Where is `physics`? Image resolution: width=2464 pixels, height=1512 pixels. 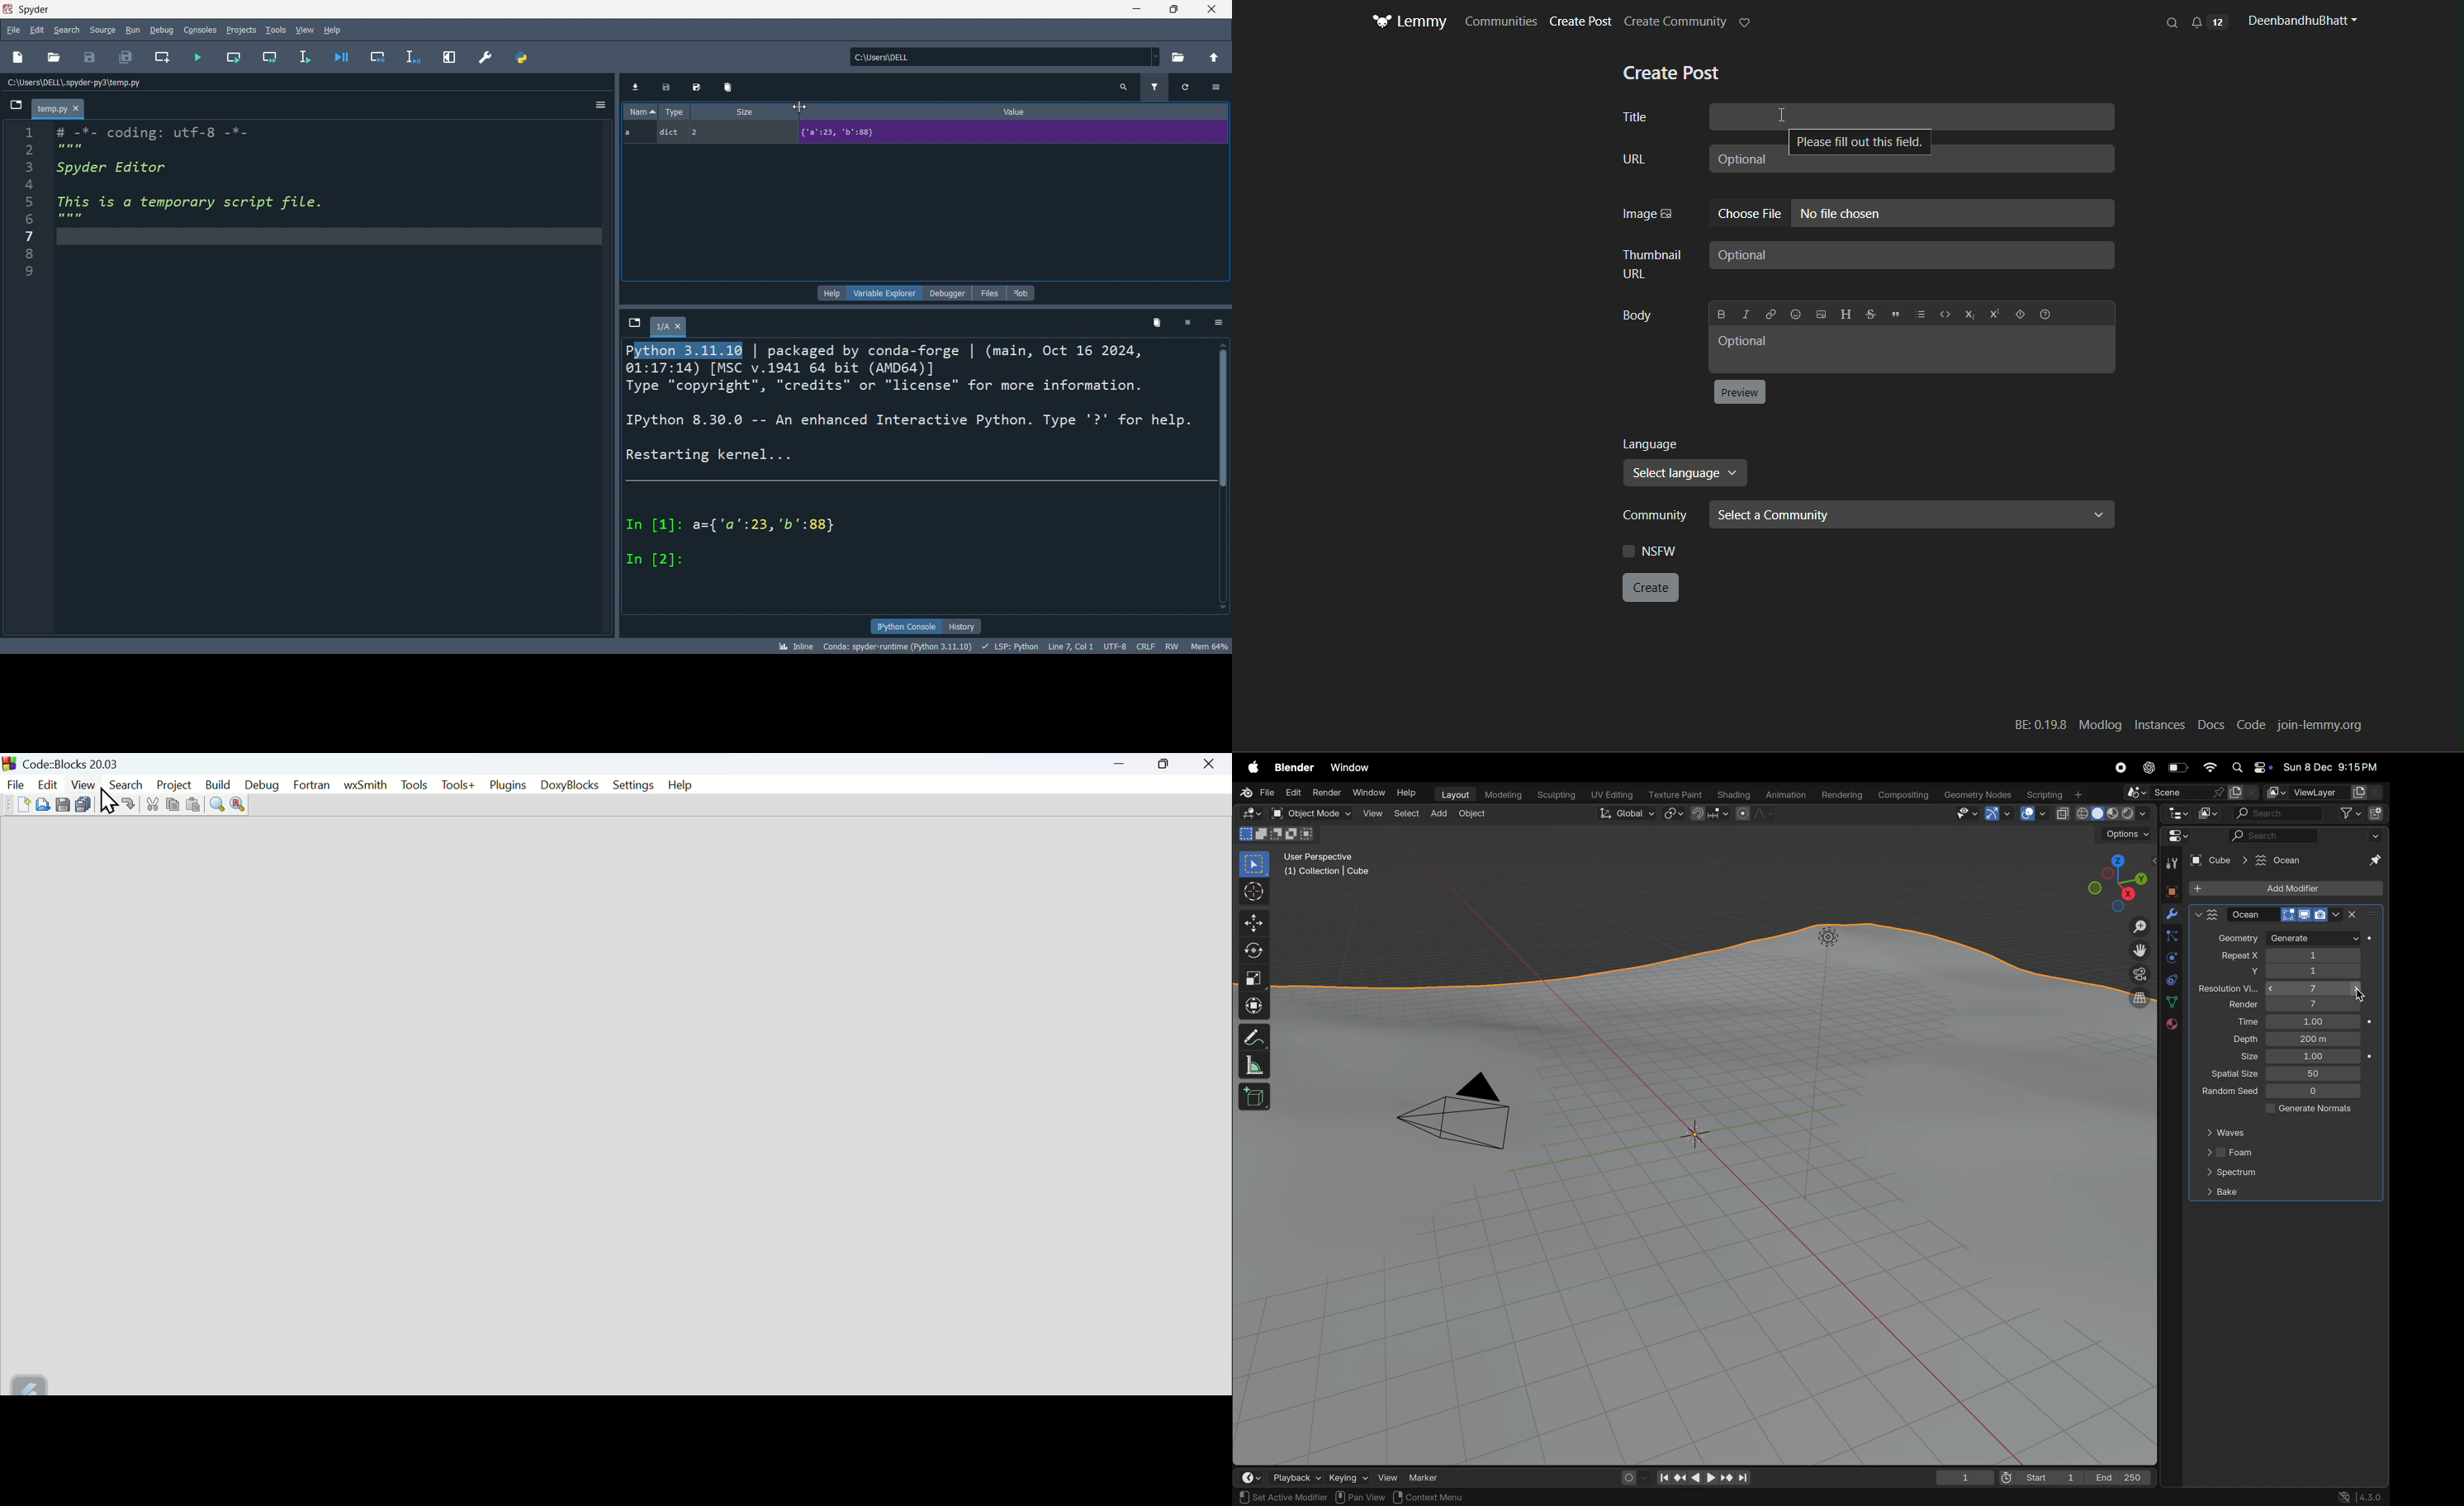
physics is located at coordinates (2171, 959).